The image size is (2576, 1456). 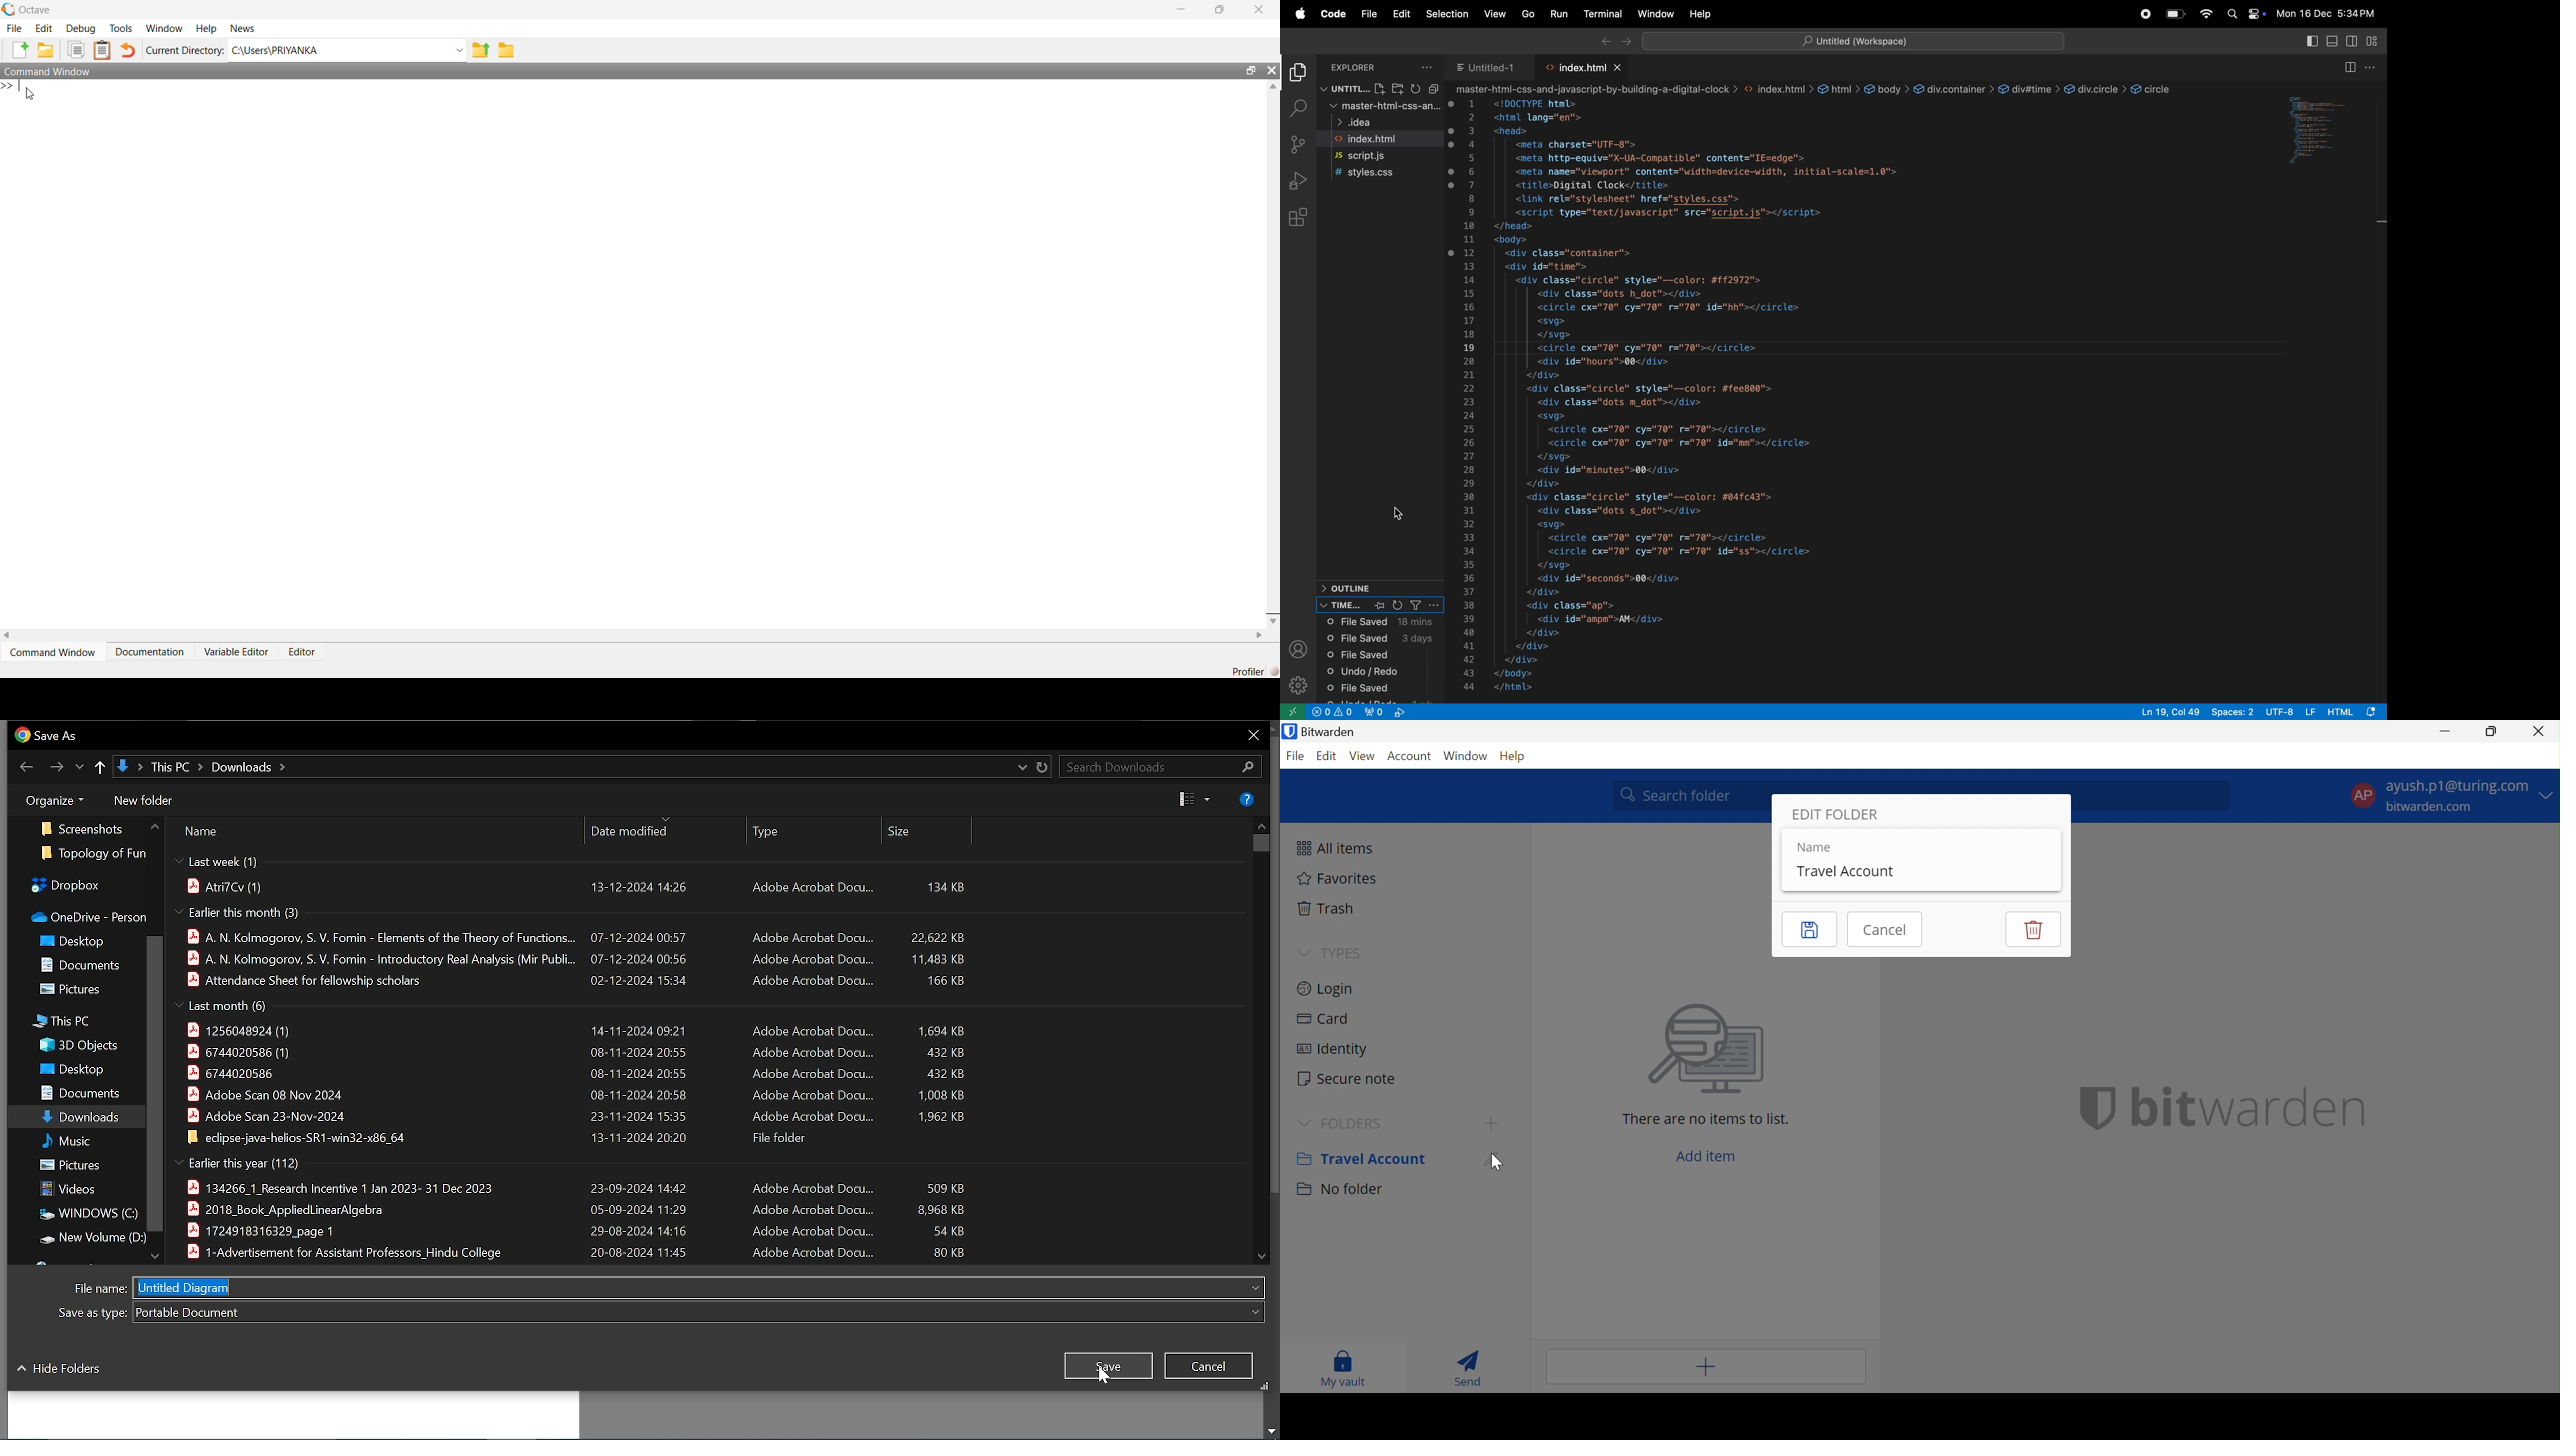 What do you see at coordinates (220, 861) in the screenshot?
I see `last week` at bounding box center [220, 861].